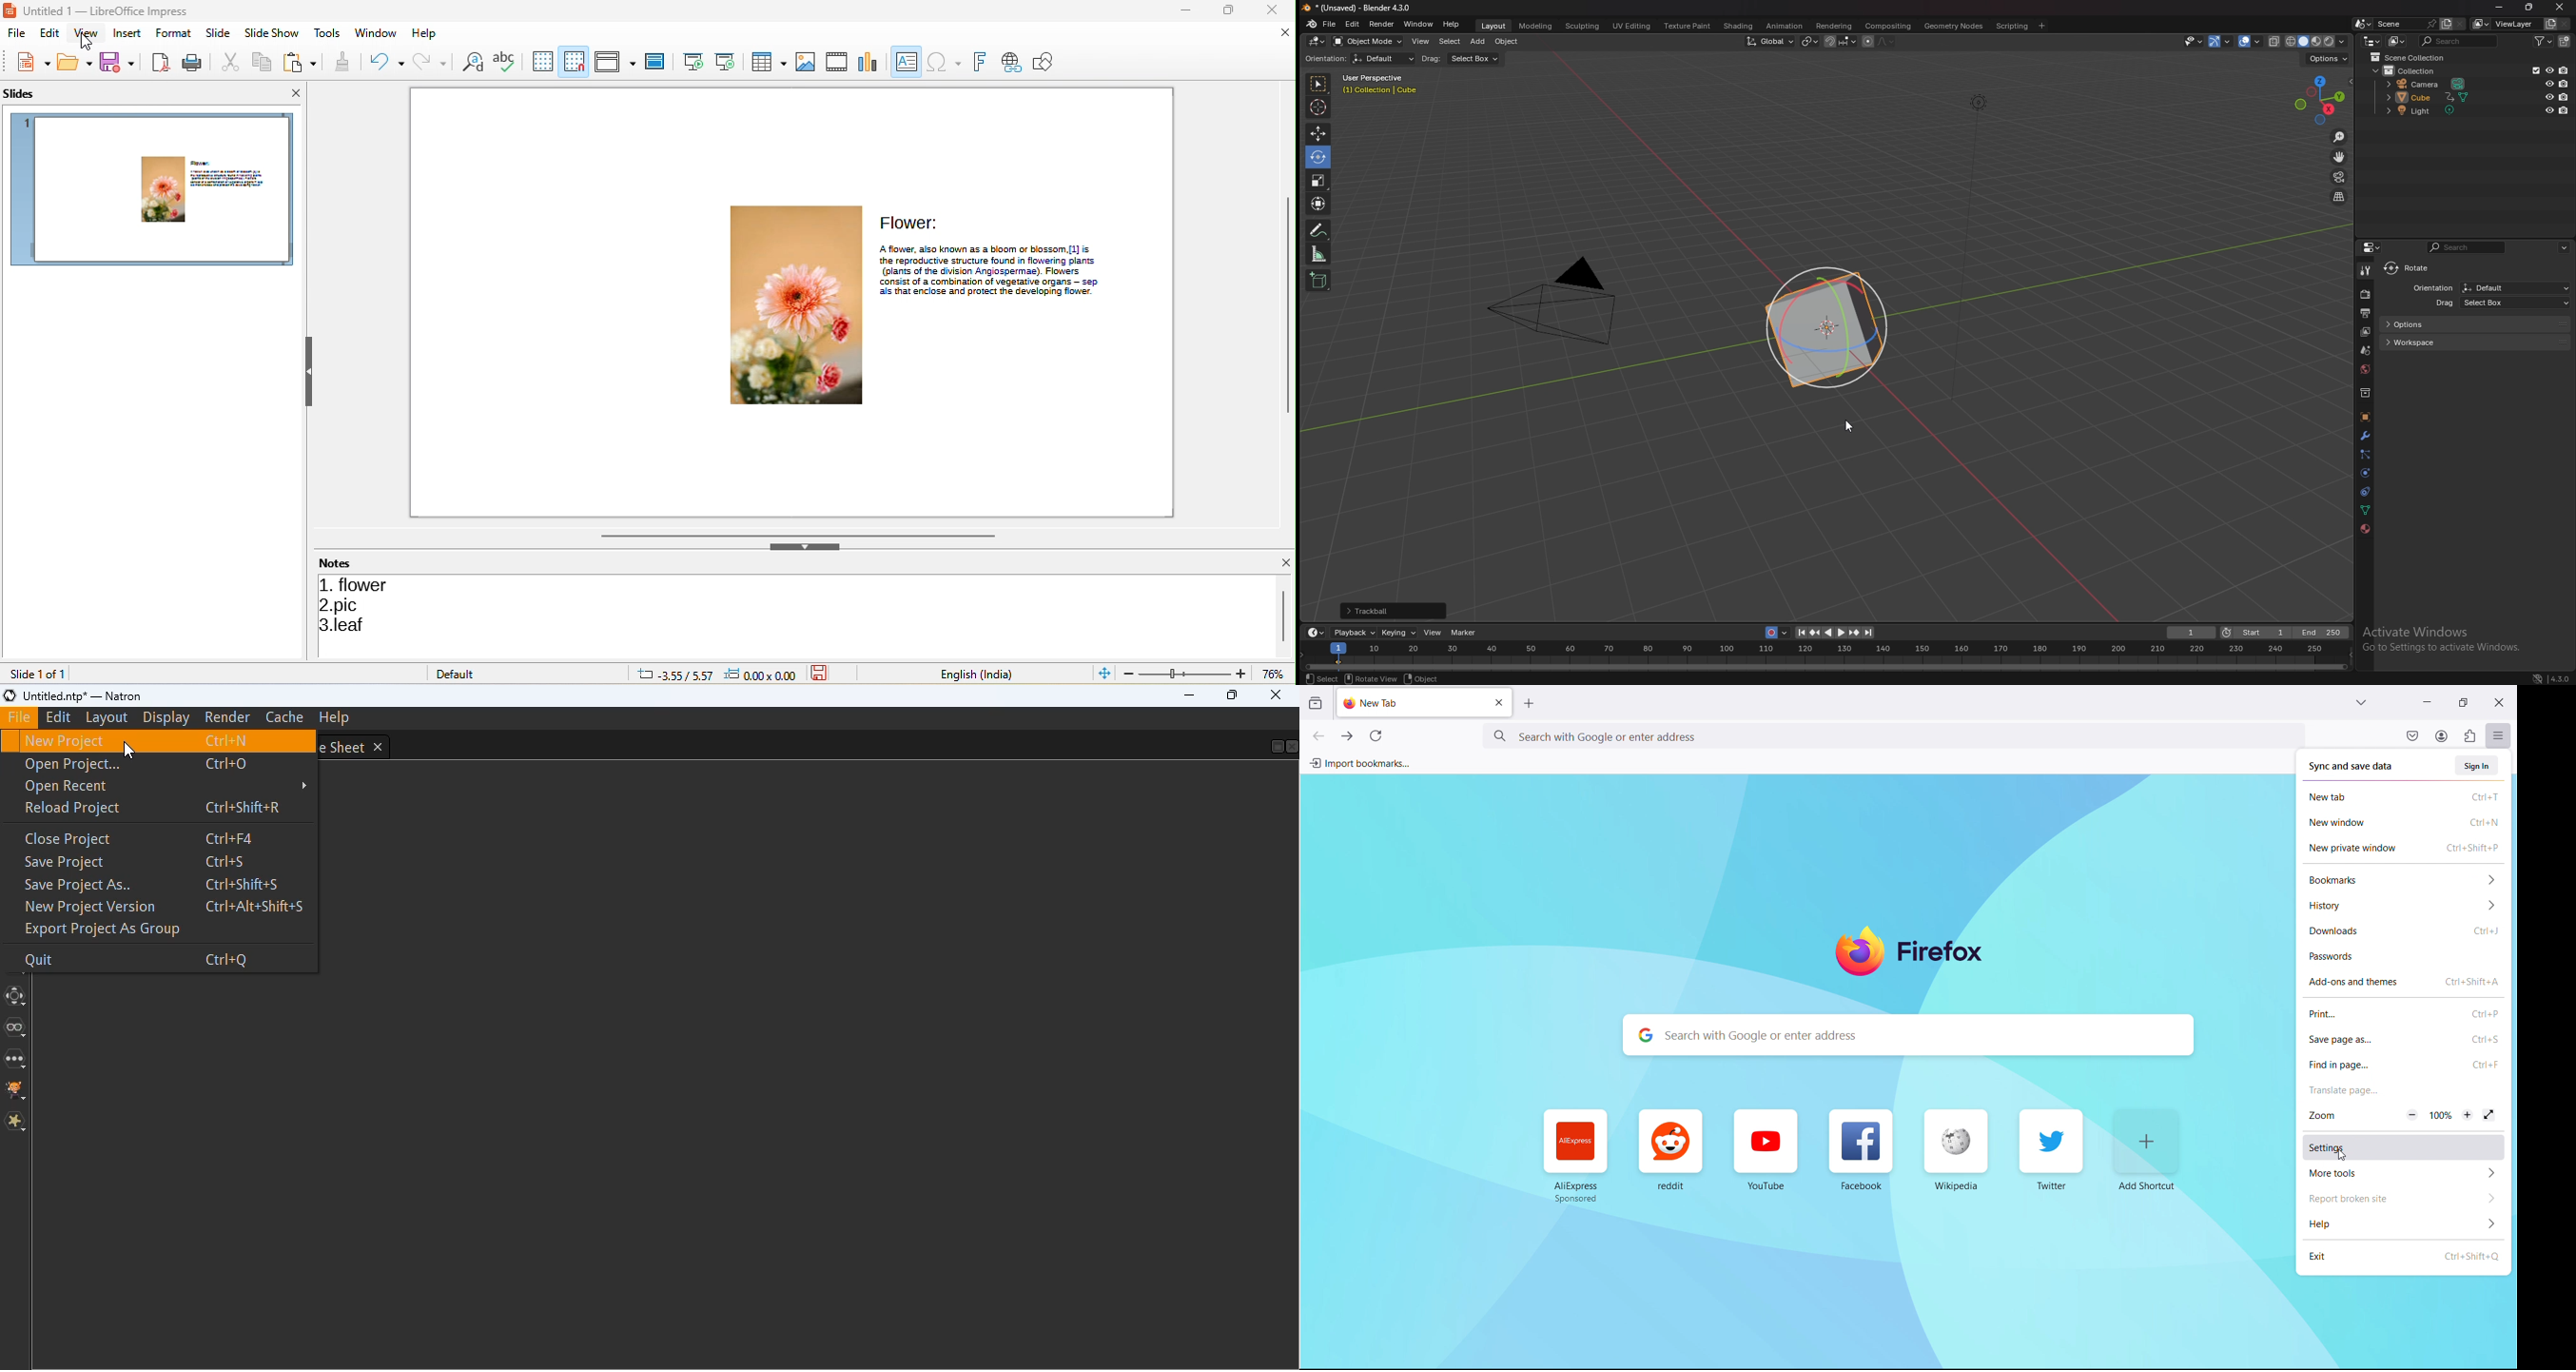 The width and height of the screenshot is (2576, 1372). I want to click on new tab, so click(2404, 797).